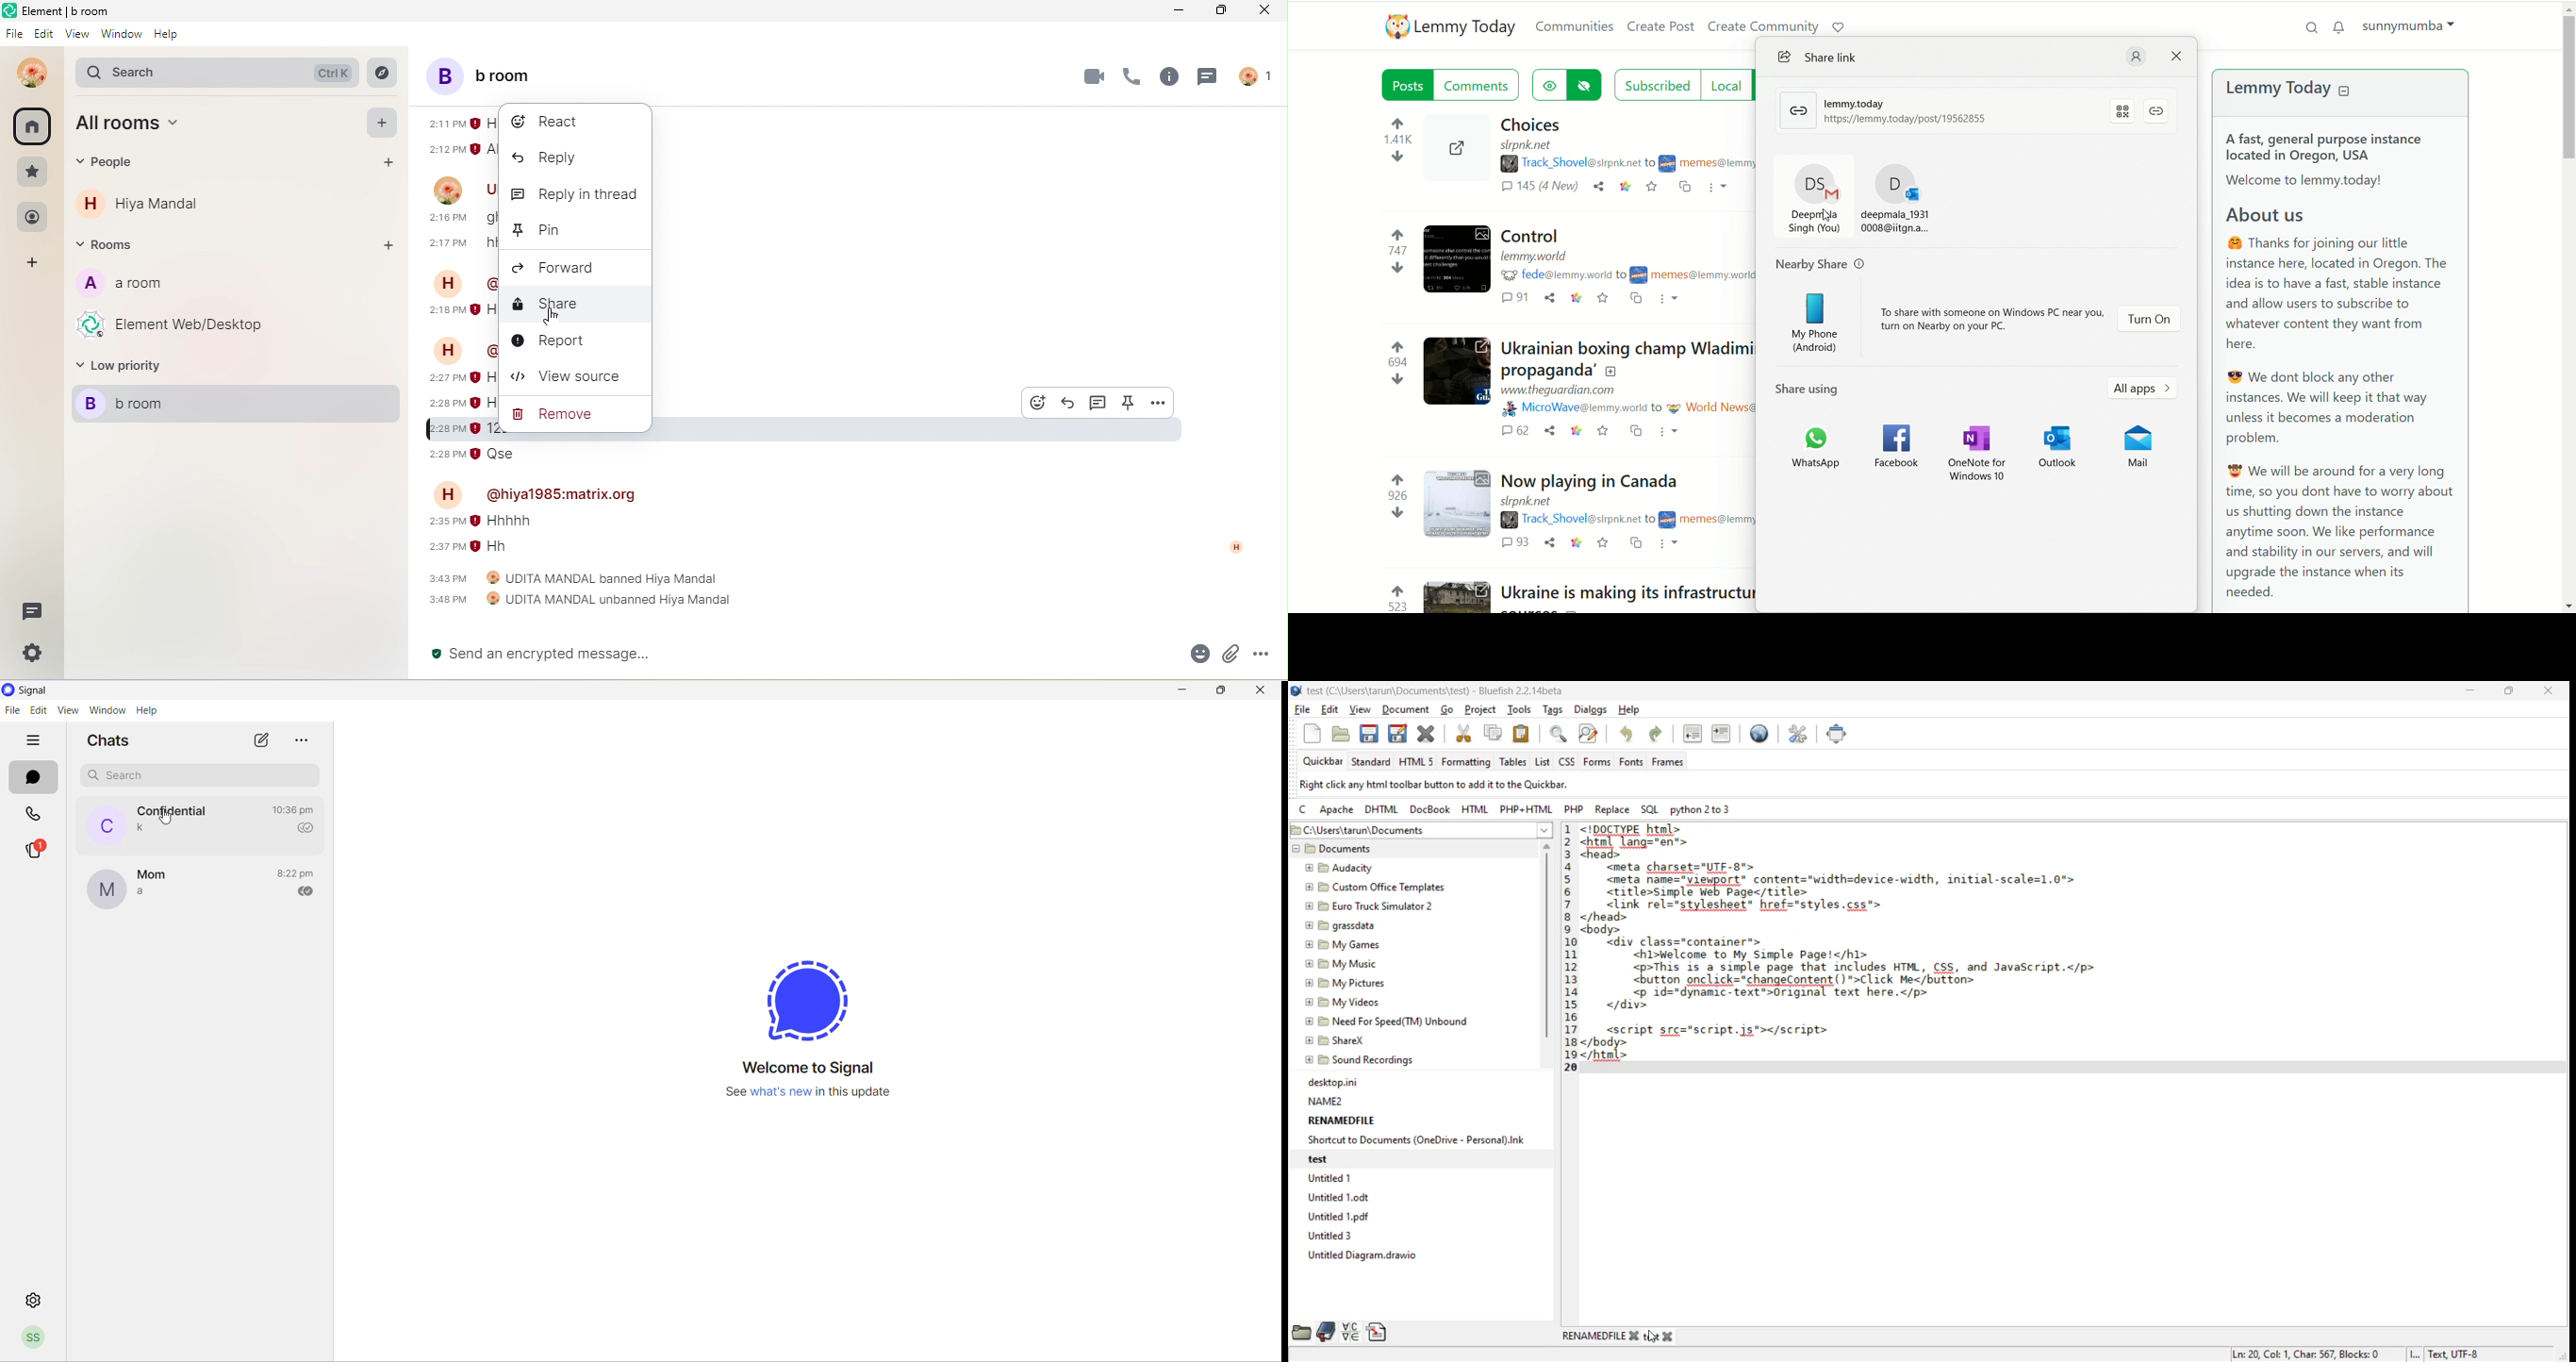 The width and height of the screenshot is (2576, 1372). I want to click on react, so click(1039, 401).